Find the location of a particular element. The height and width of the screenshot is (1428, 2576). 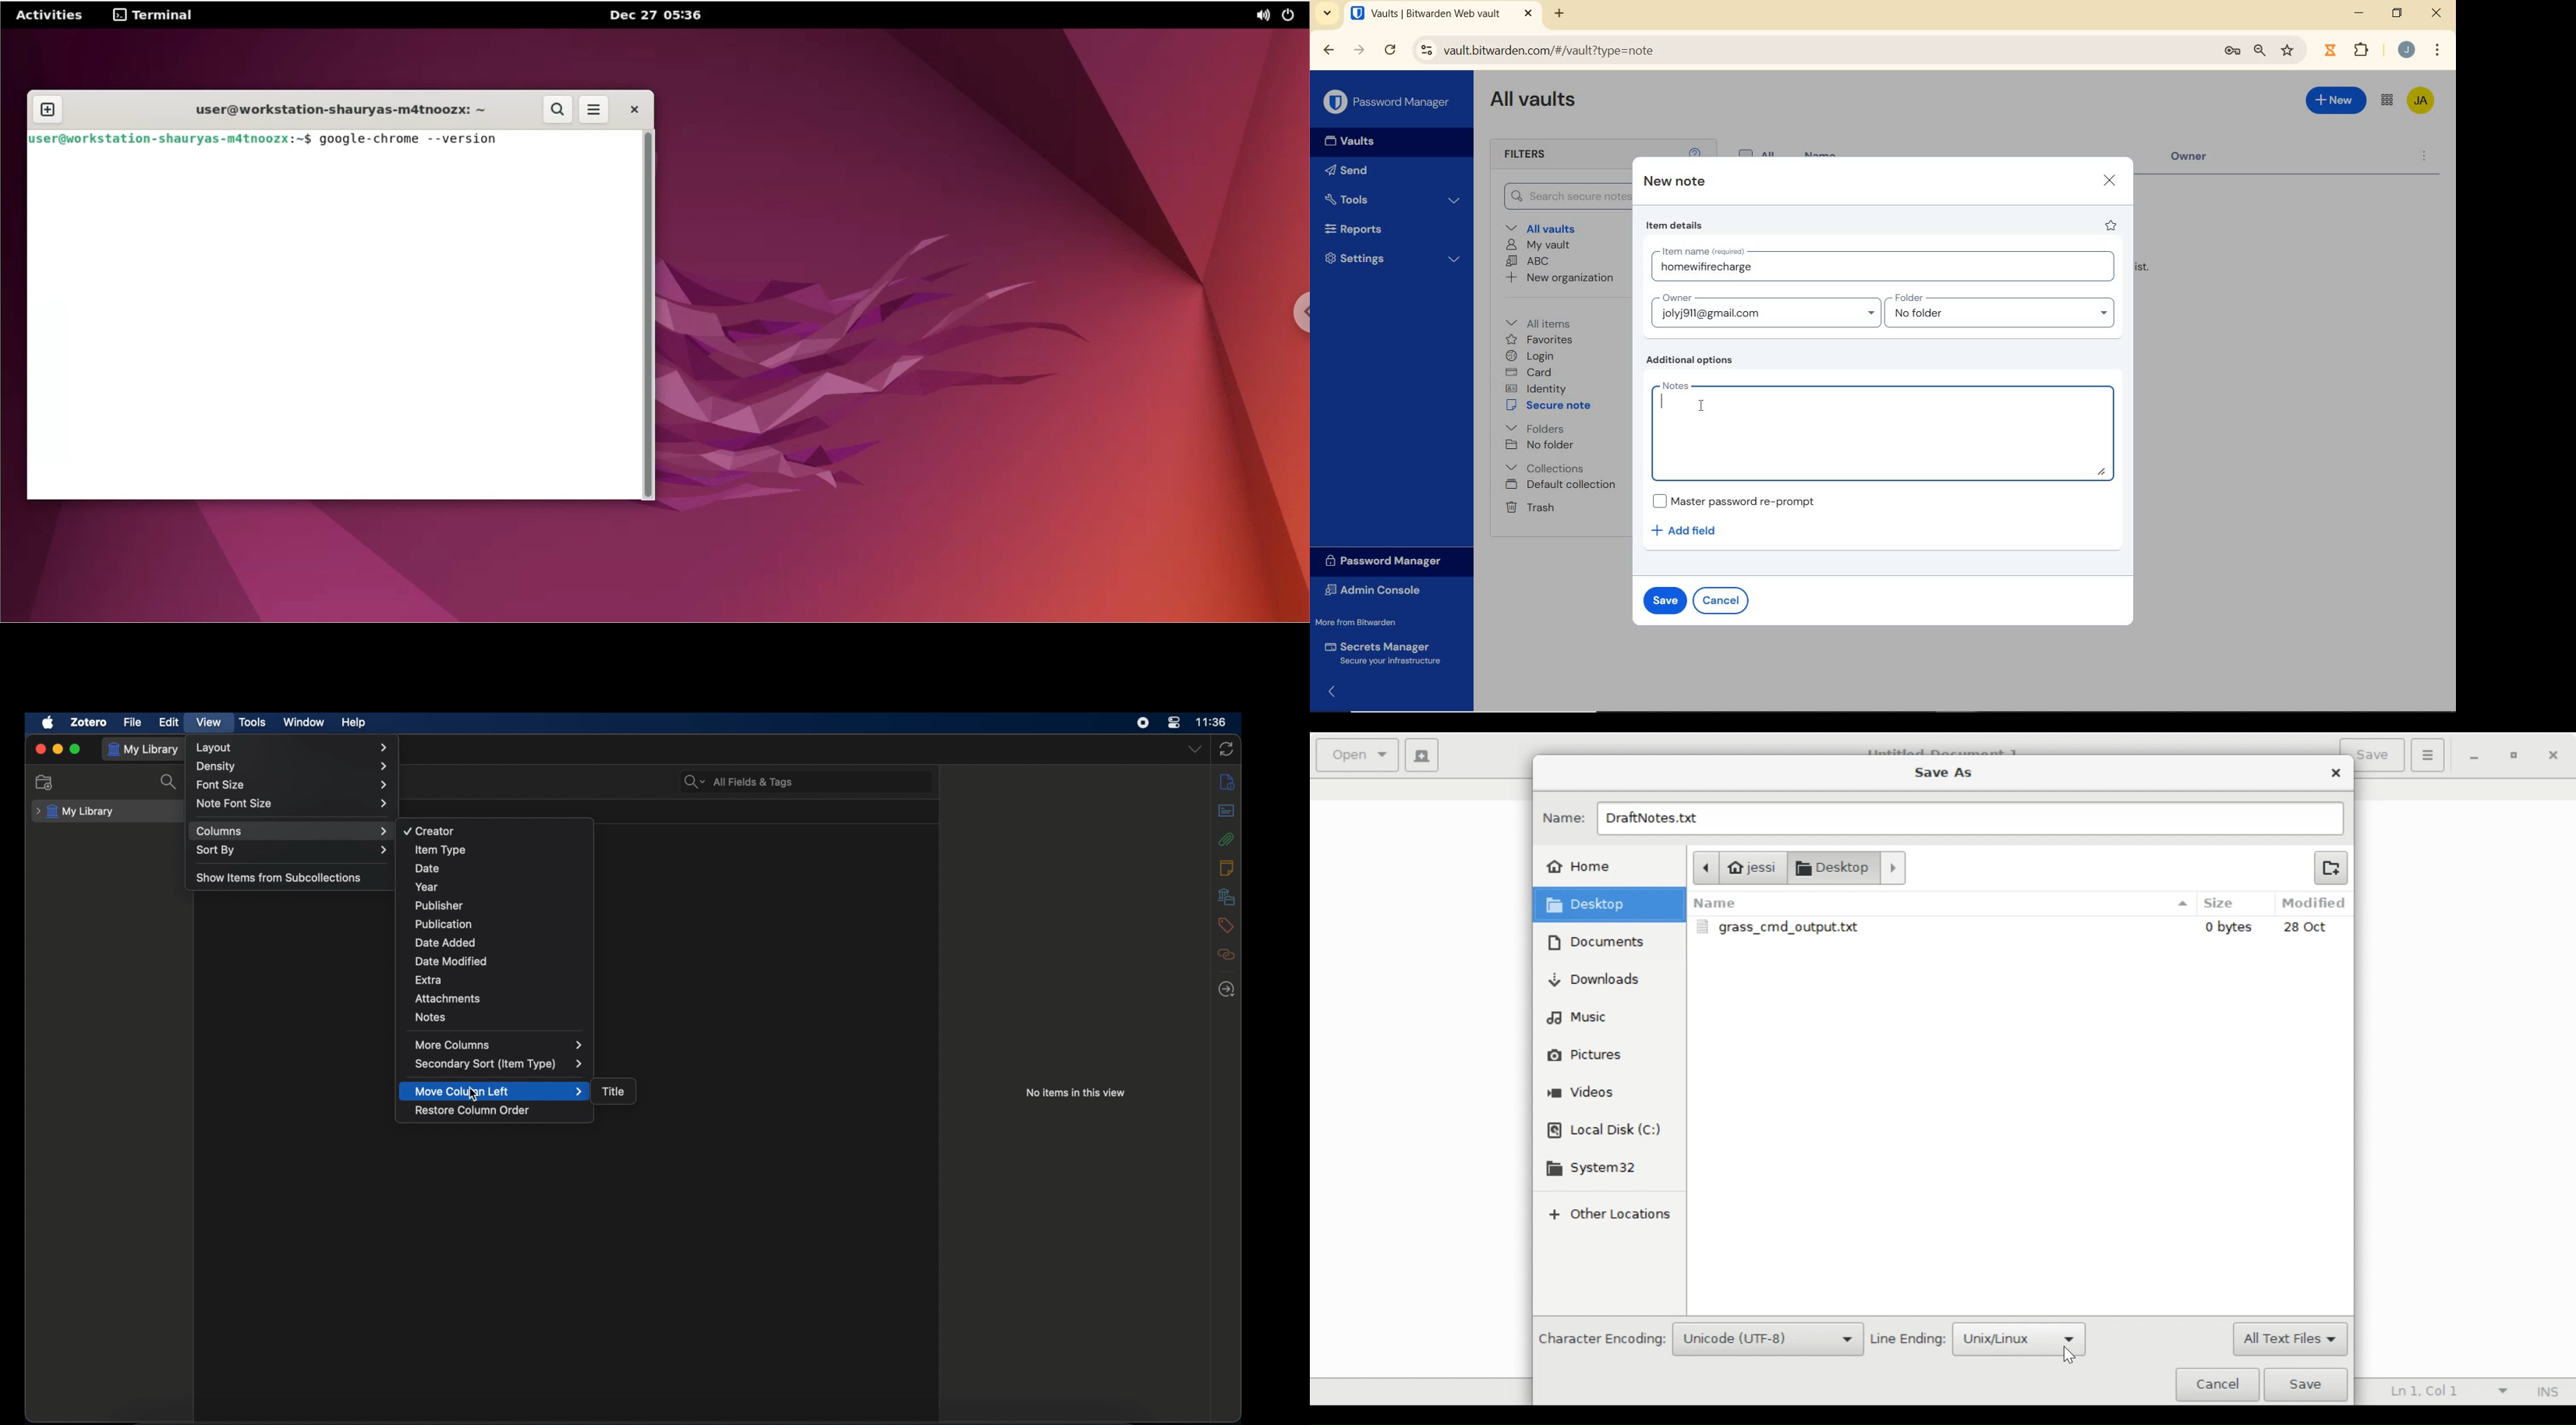

abstract is located at coordinates (1227, 811).